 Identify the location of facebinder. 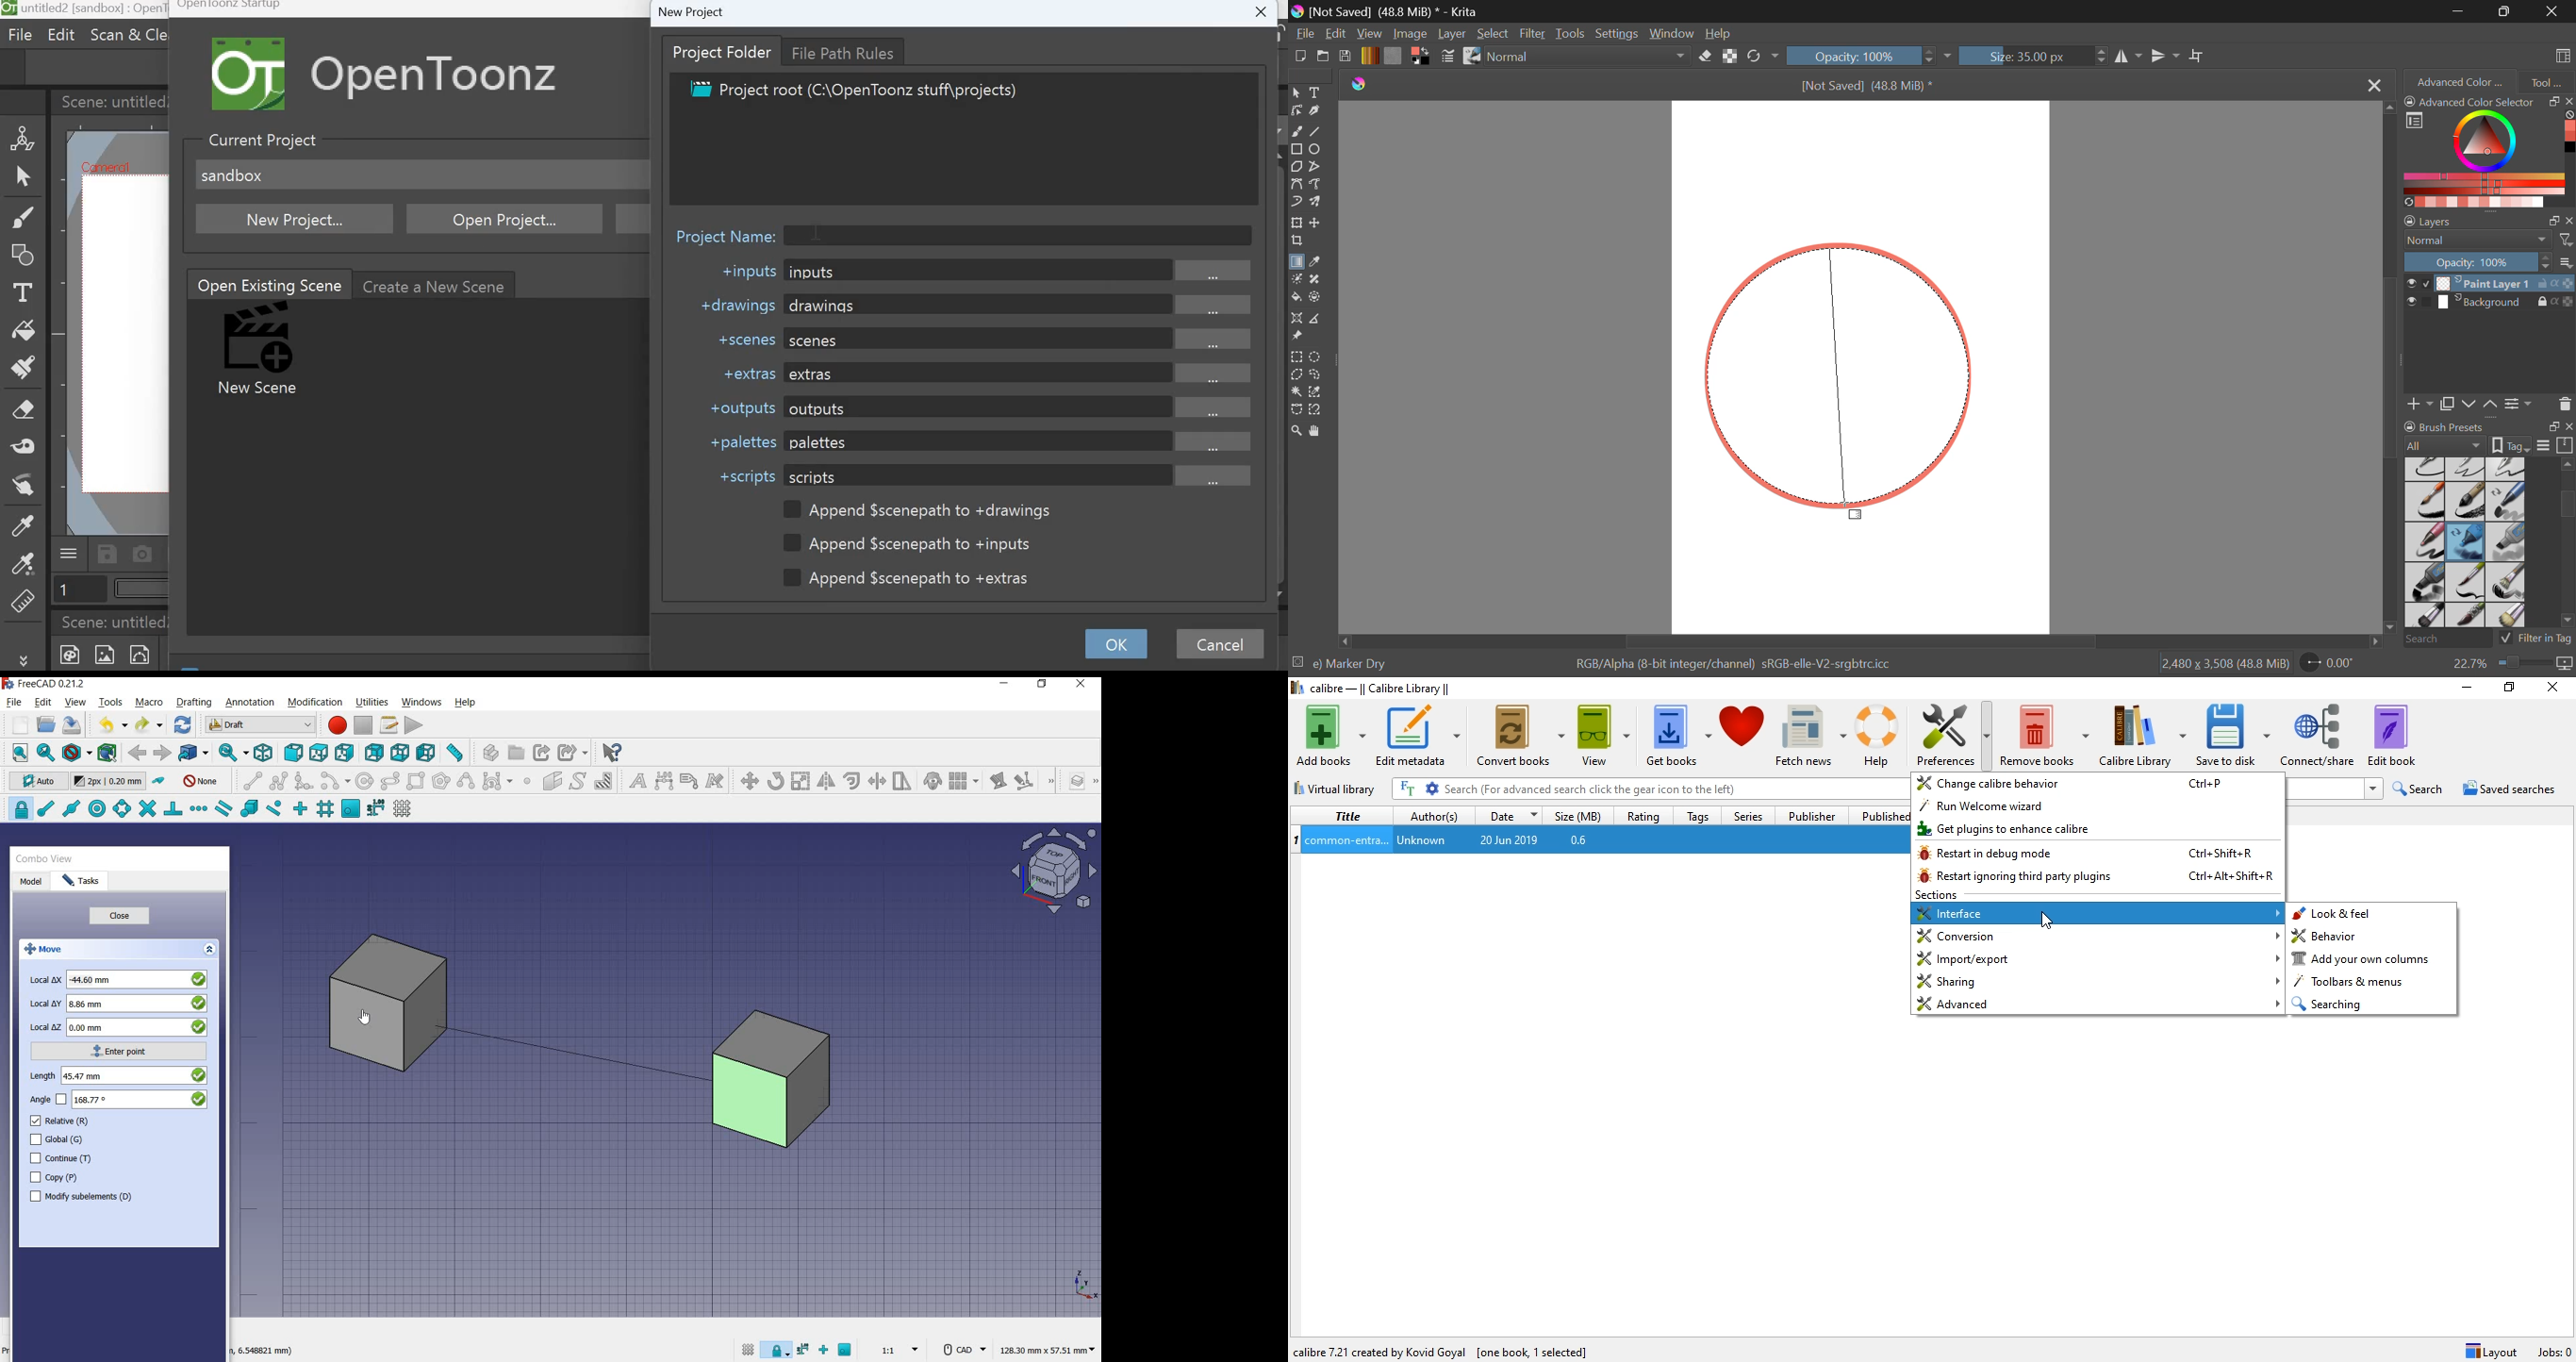
(551, 781).